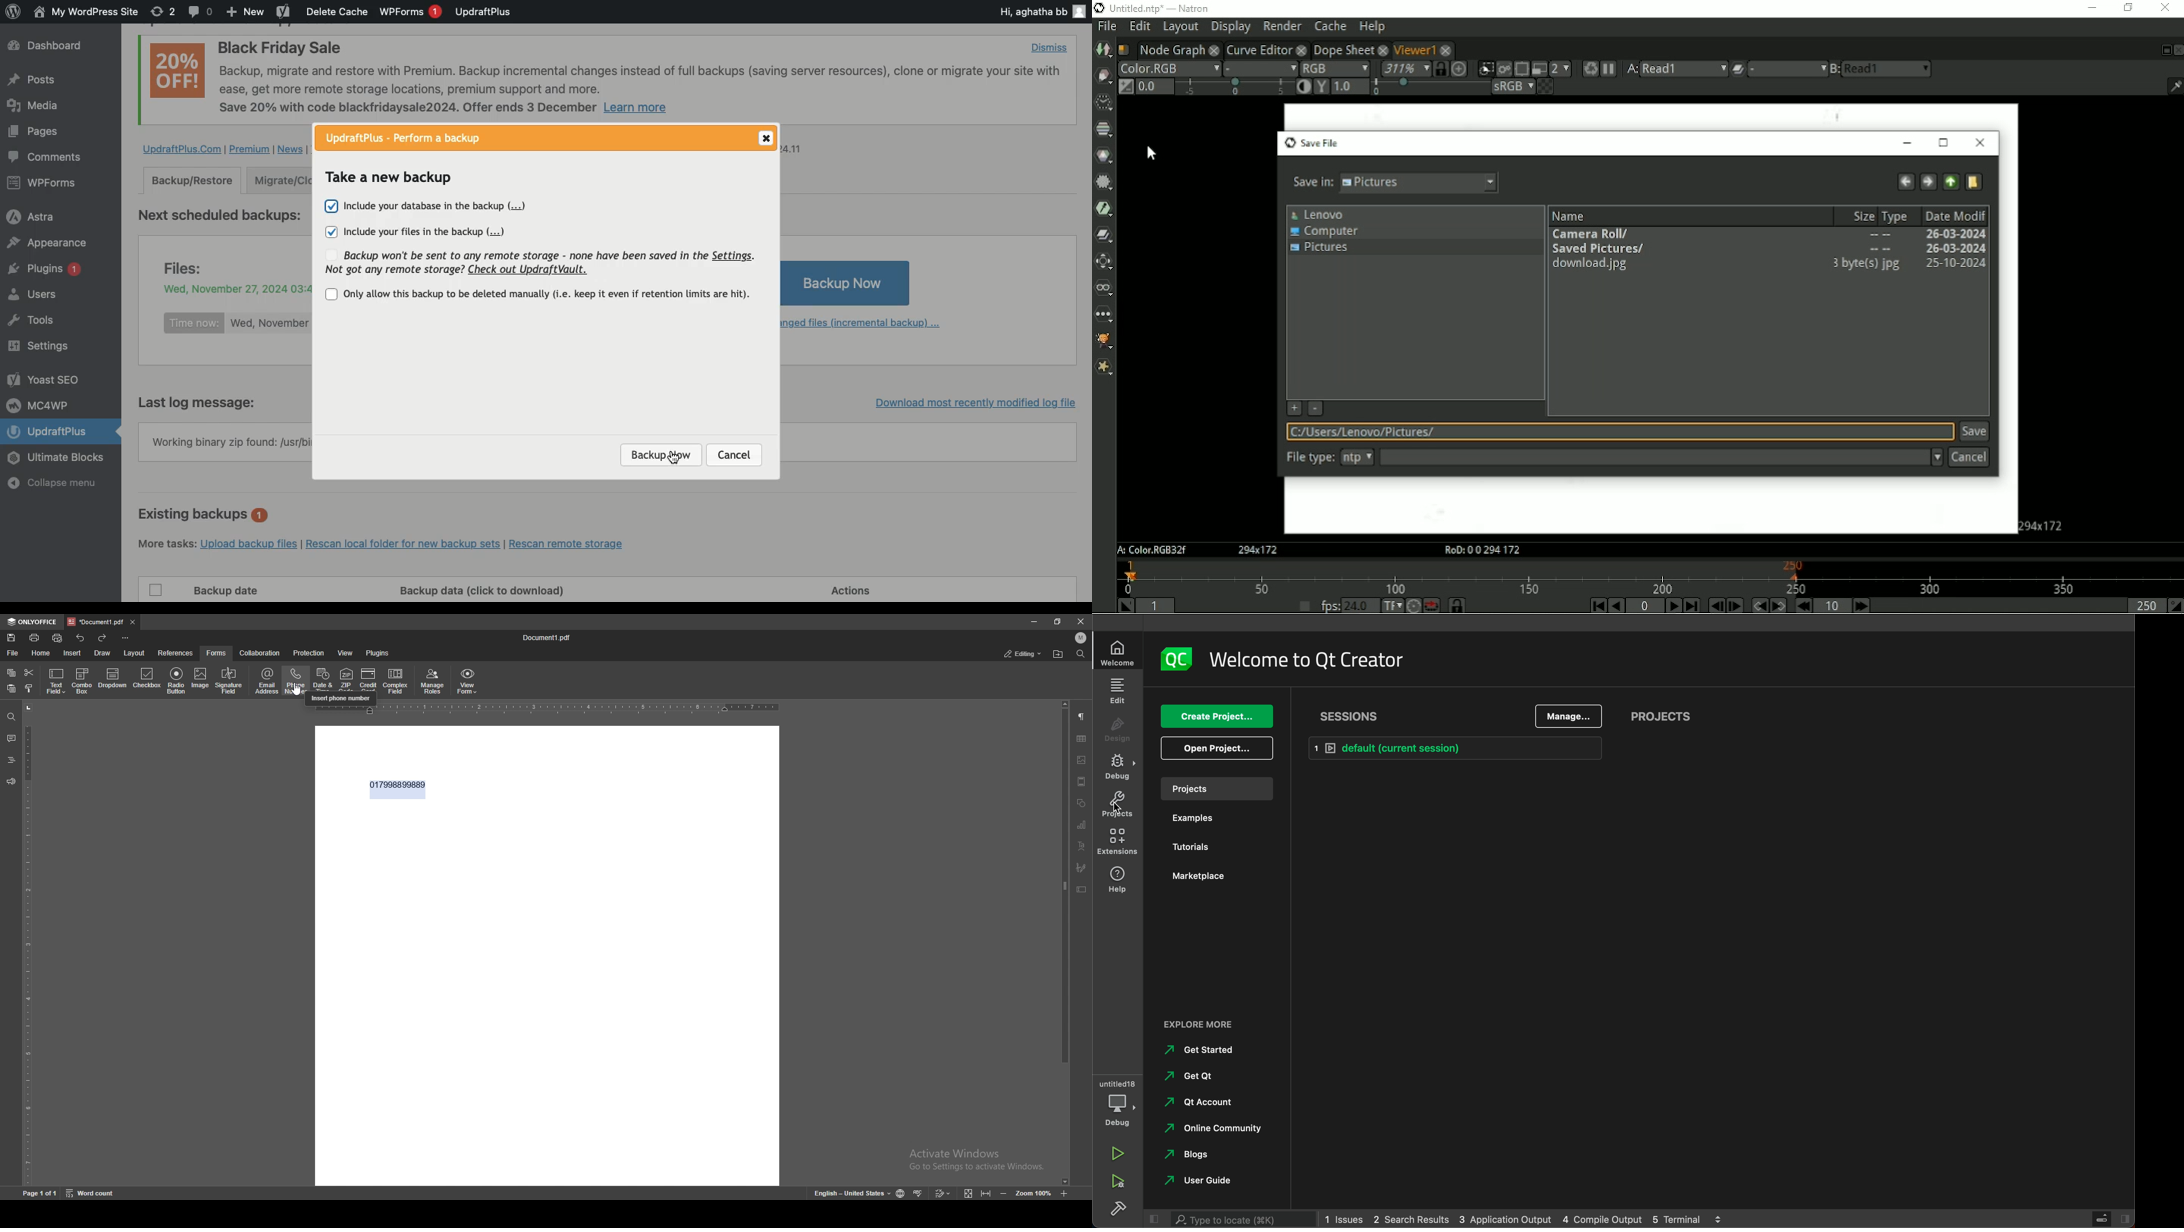 Image resolution: width=2184 pixels, height=1232 pixels. I want to click on default (current session), so click(1455, 747).